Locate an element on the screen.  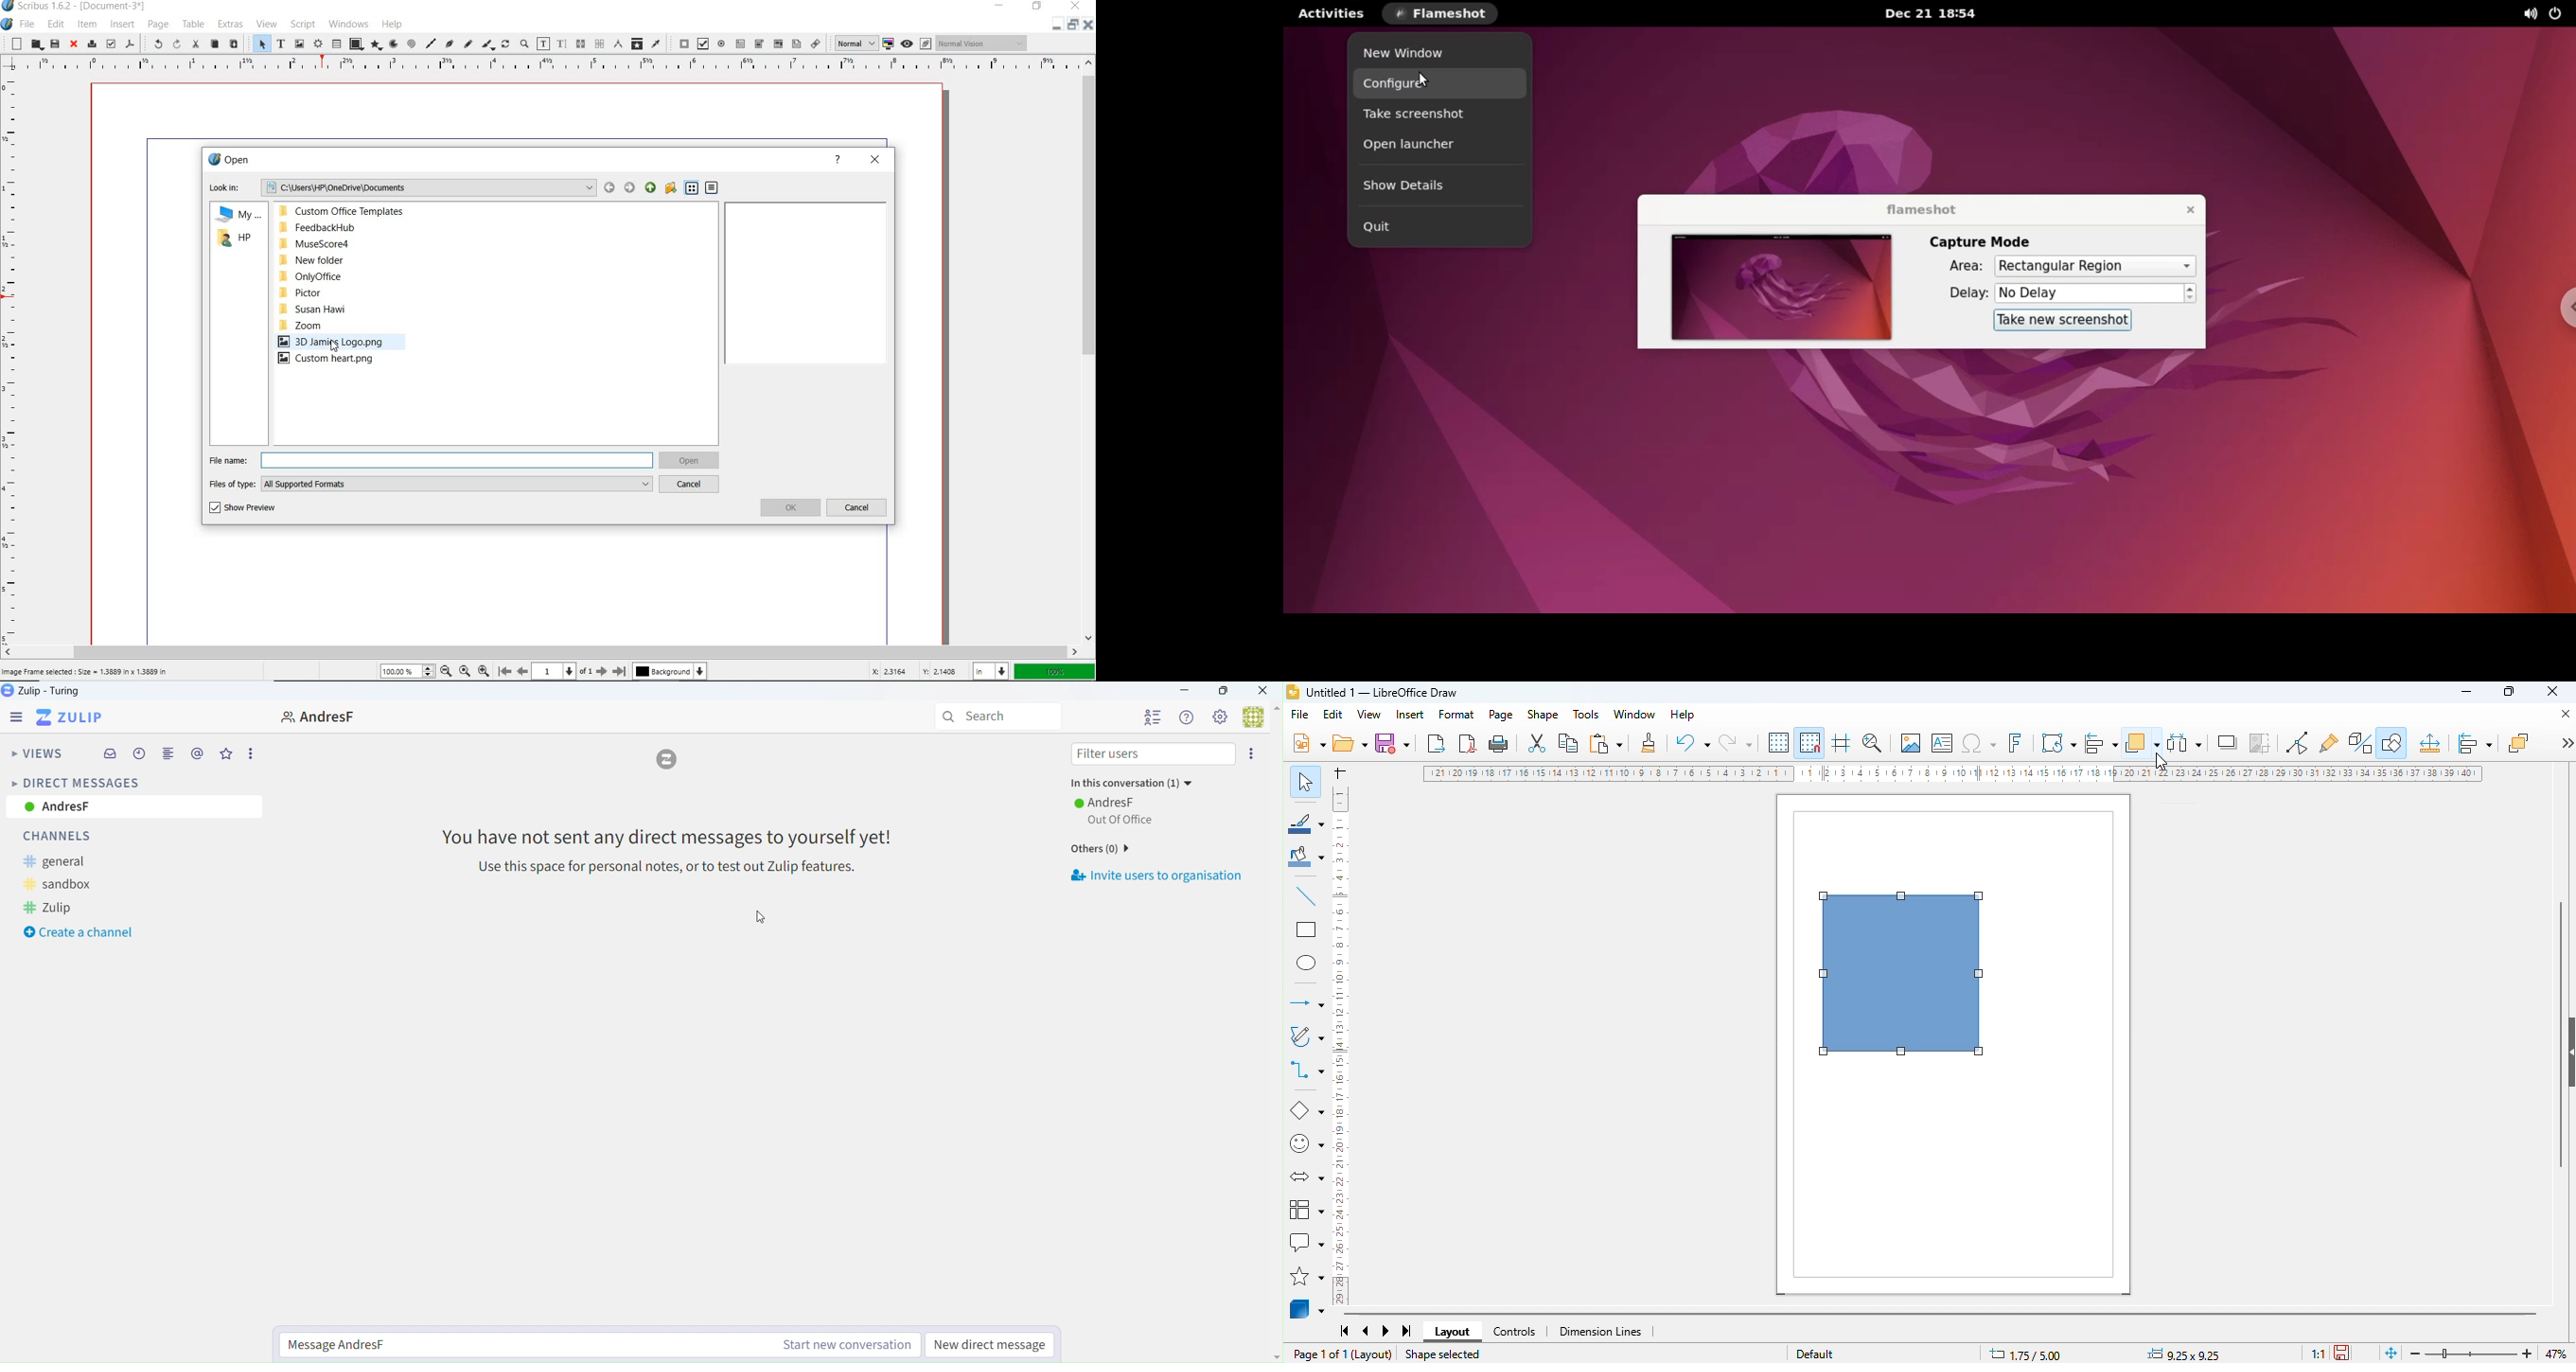
More is located at coordinates (1252, 755).